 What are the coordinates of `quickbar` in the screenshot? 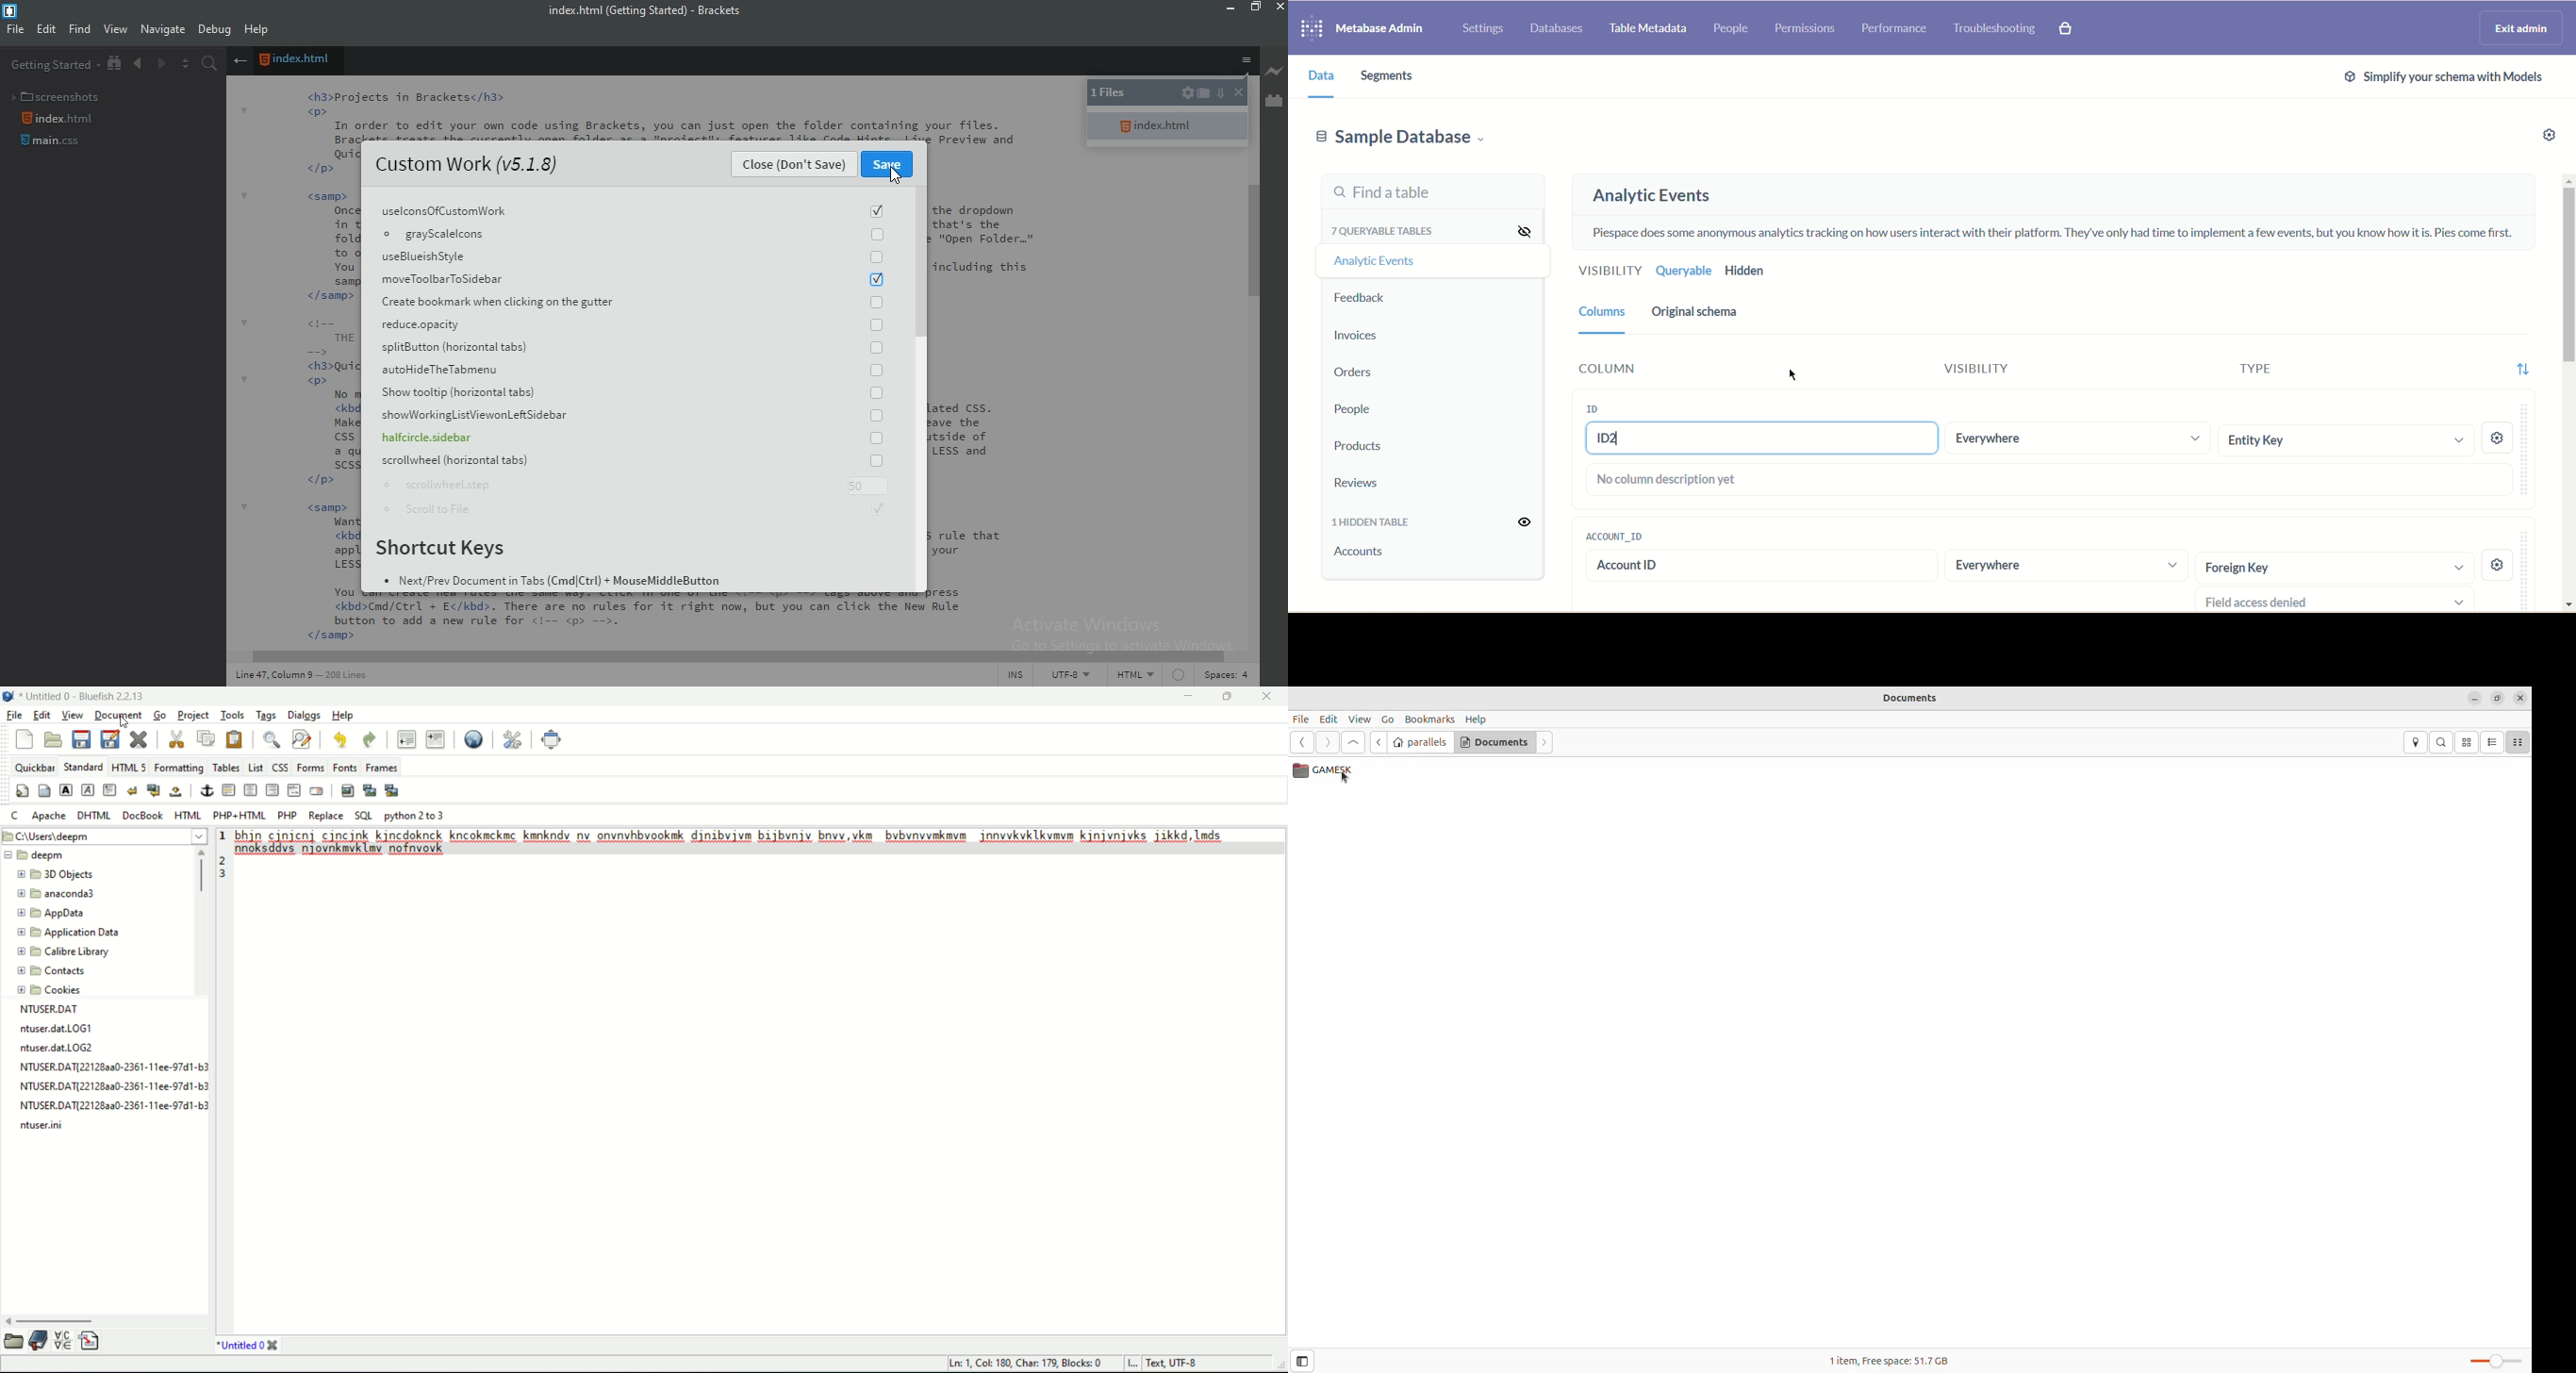 It's located at (34, 767).